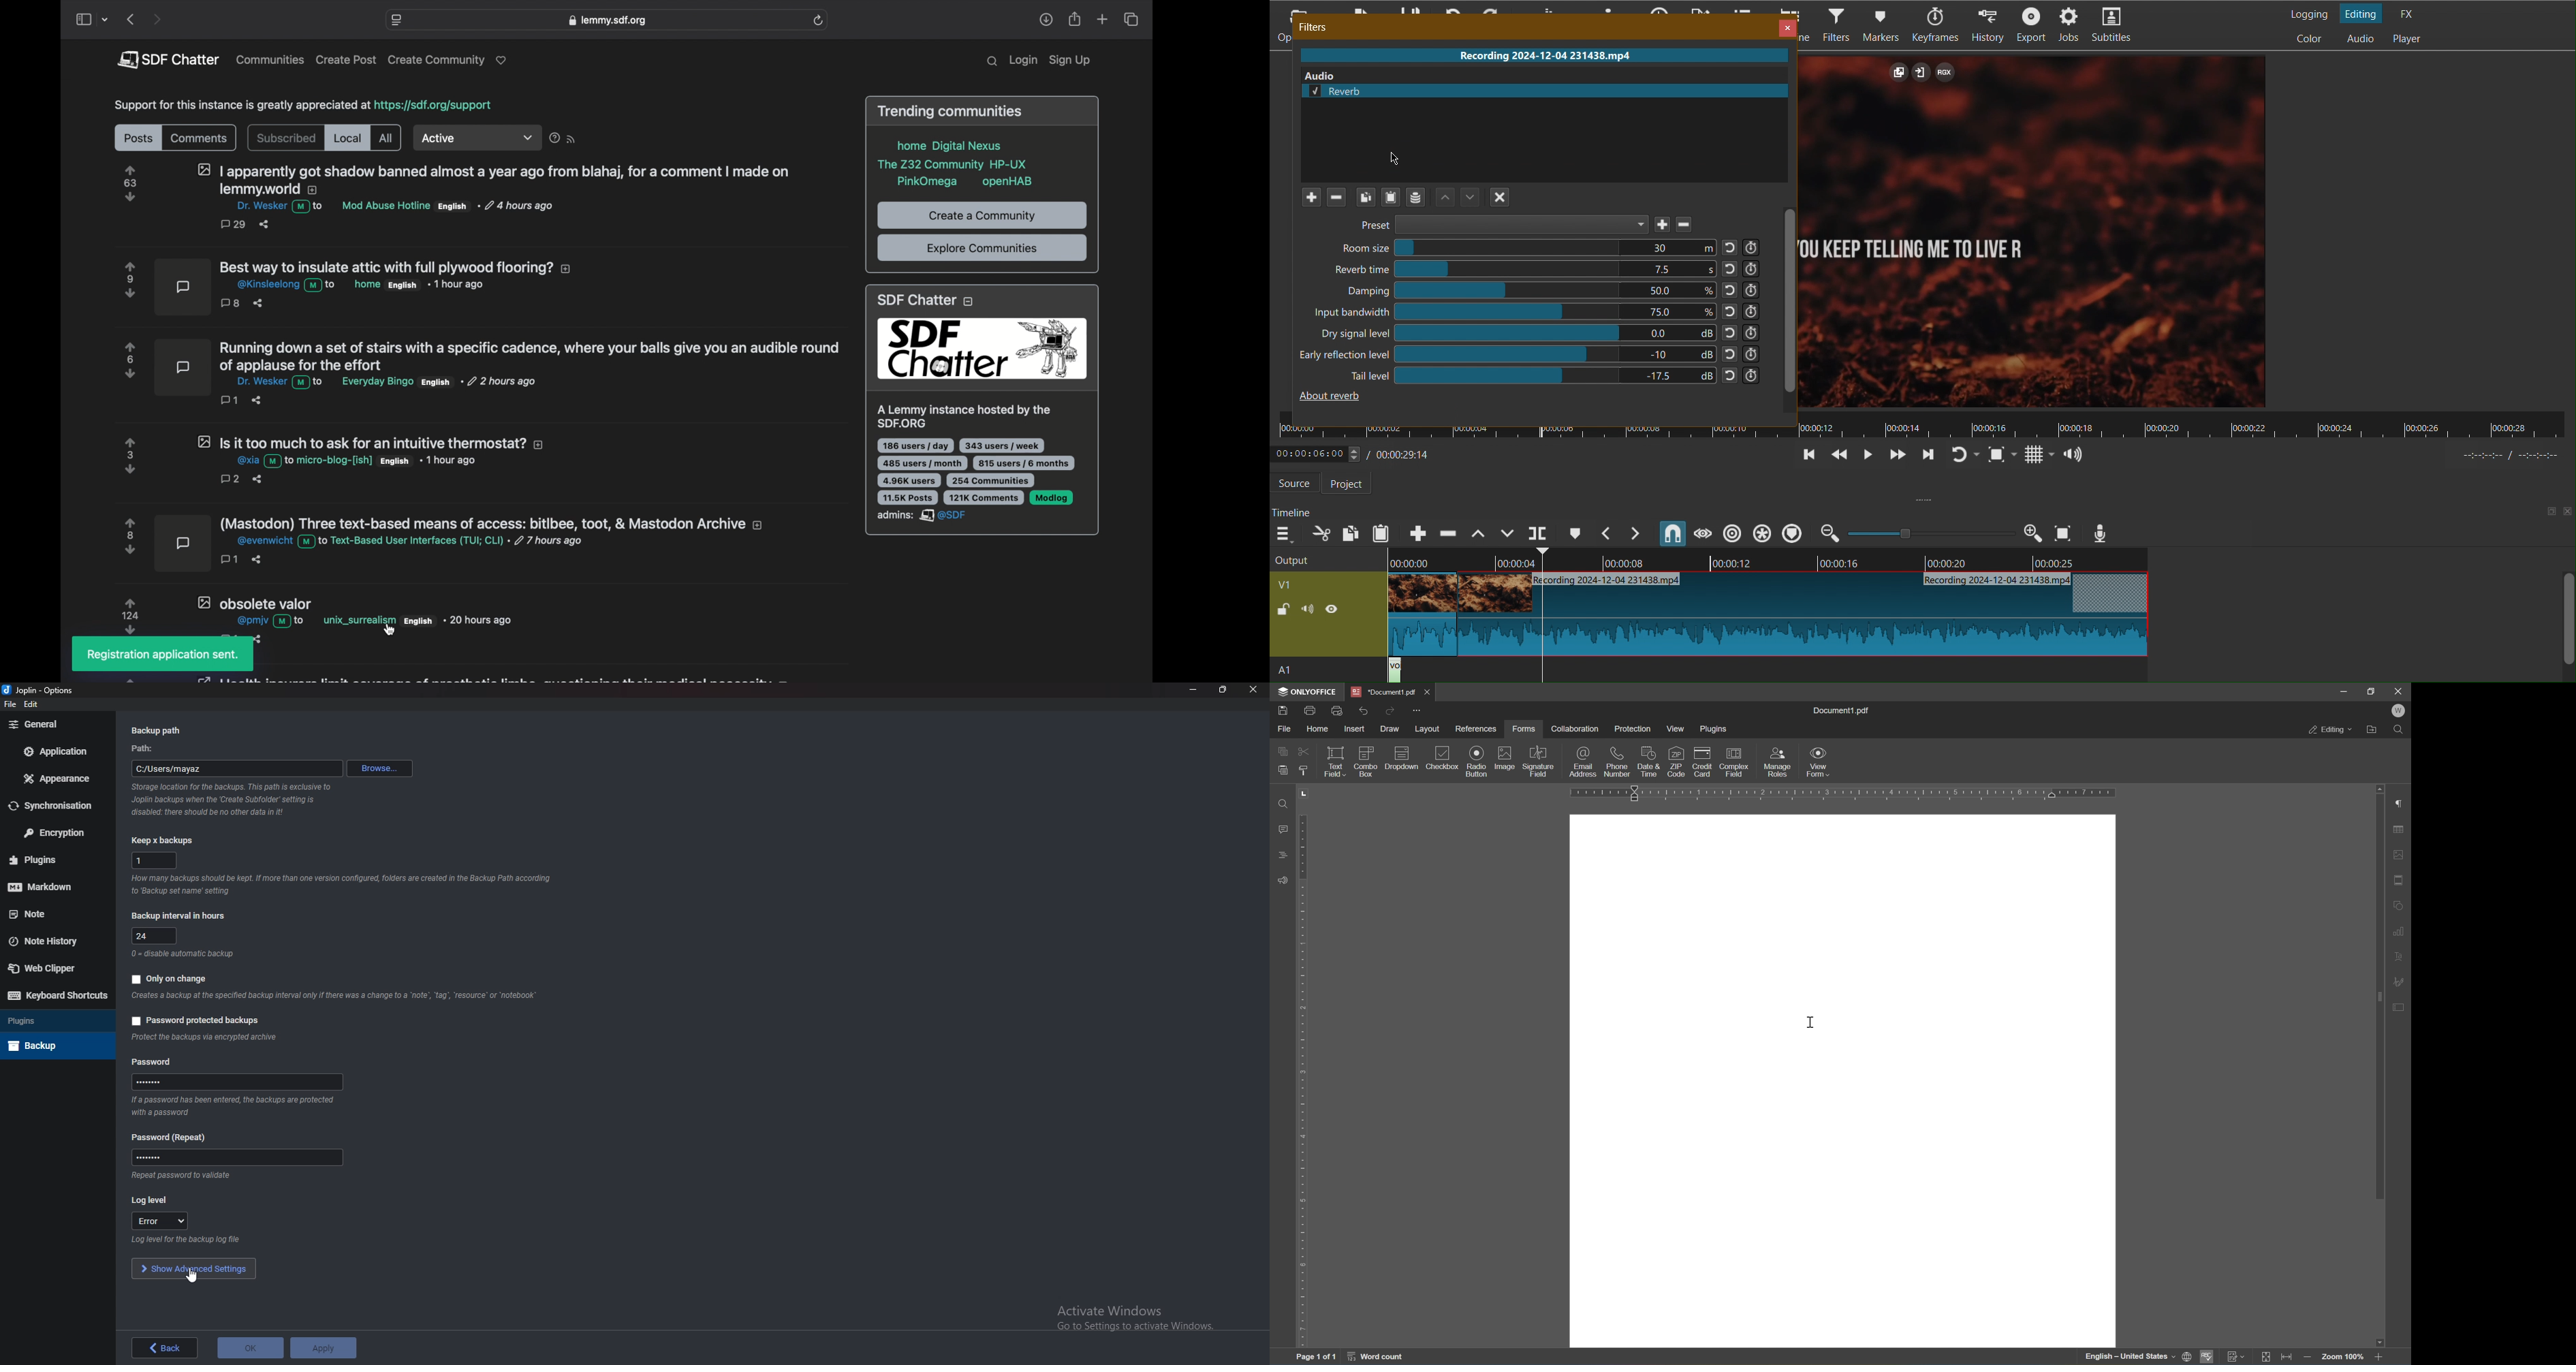 Image resolution: width=2576 pixels, height=1372 pixels. I want to click on Appearance, so click(58, 780).